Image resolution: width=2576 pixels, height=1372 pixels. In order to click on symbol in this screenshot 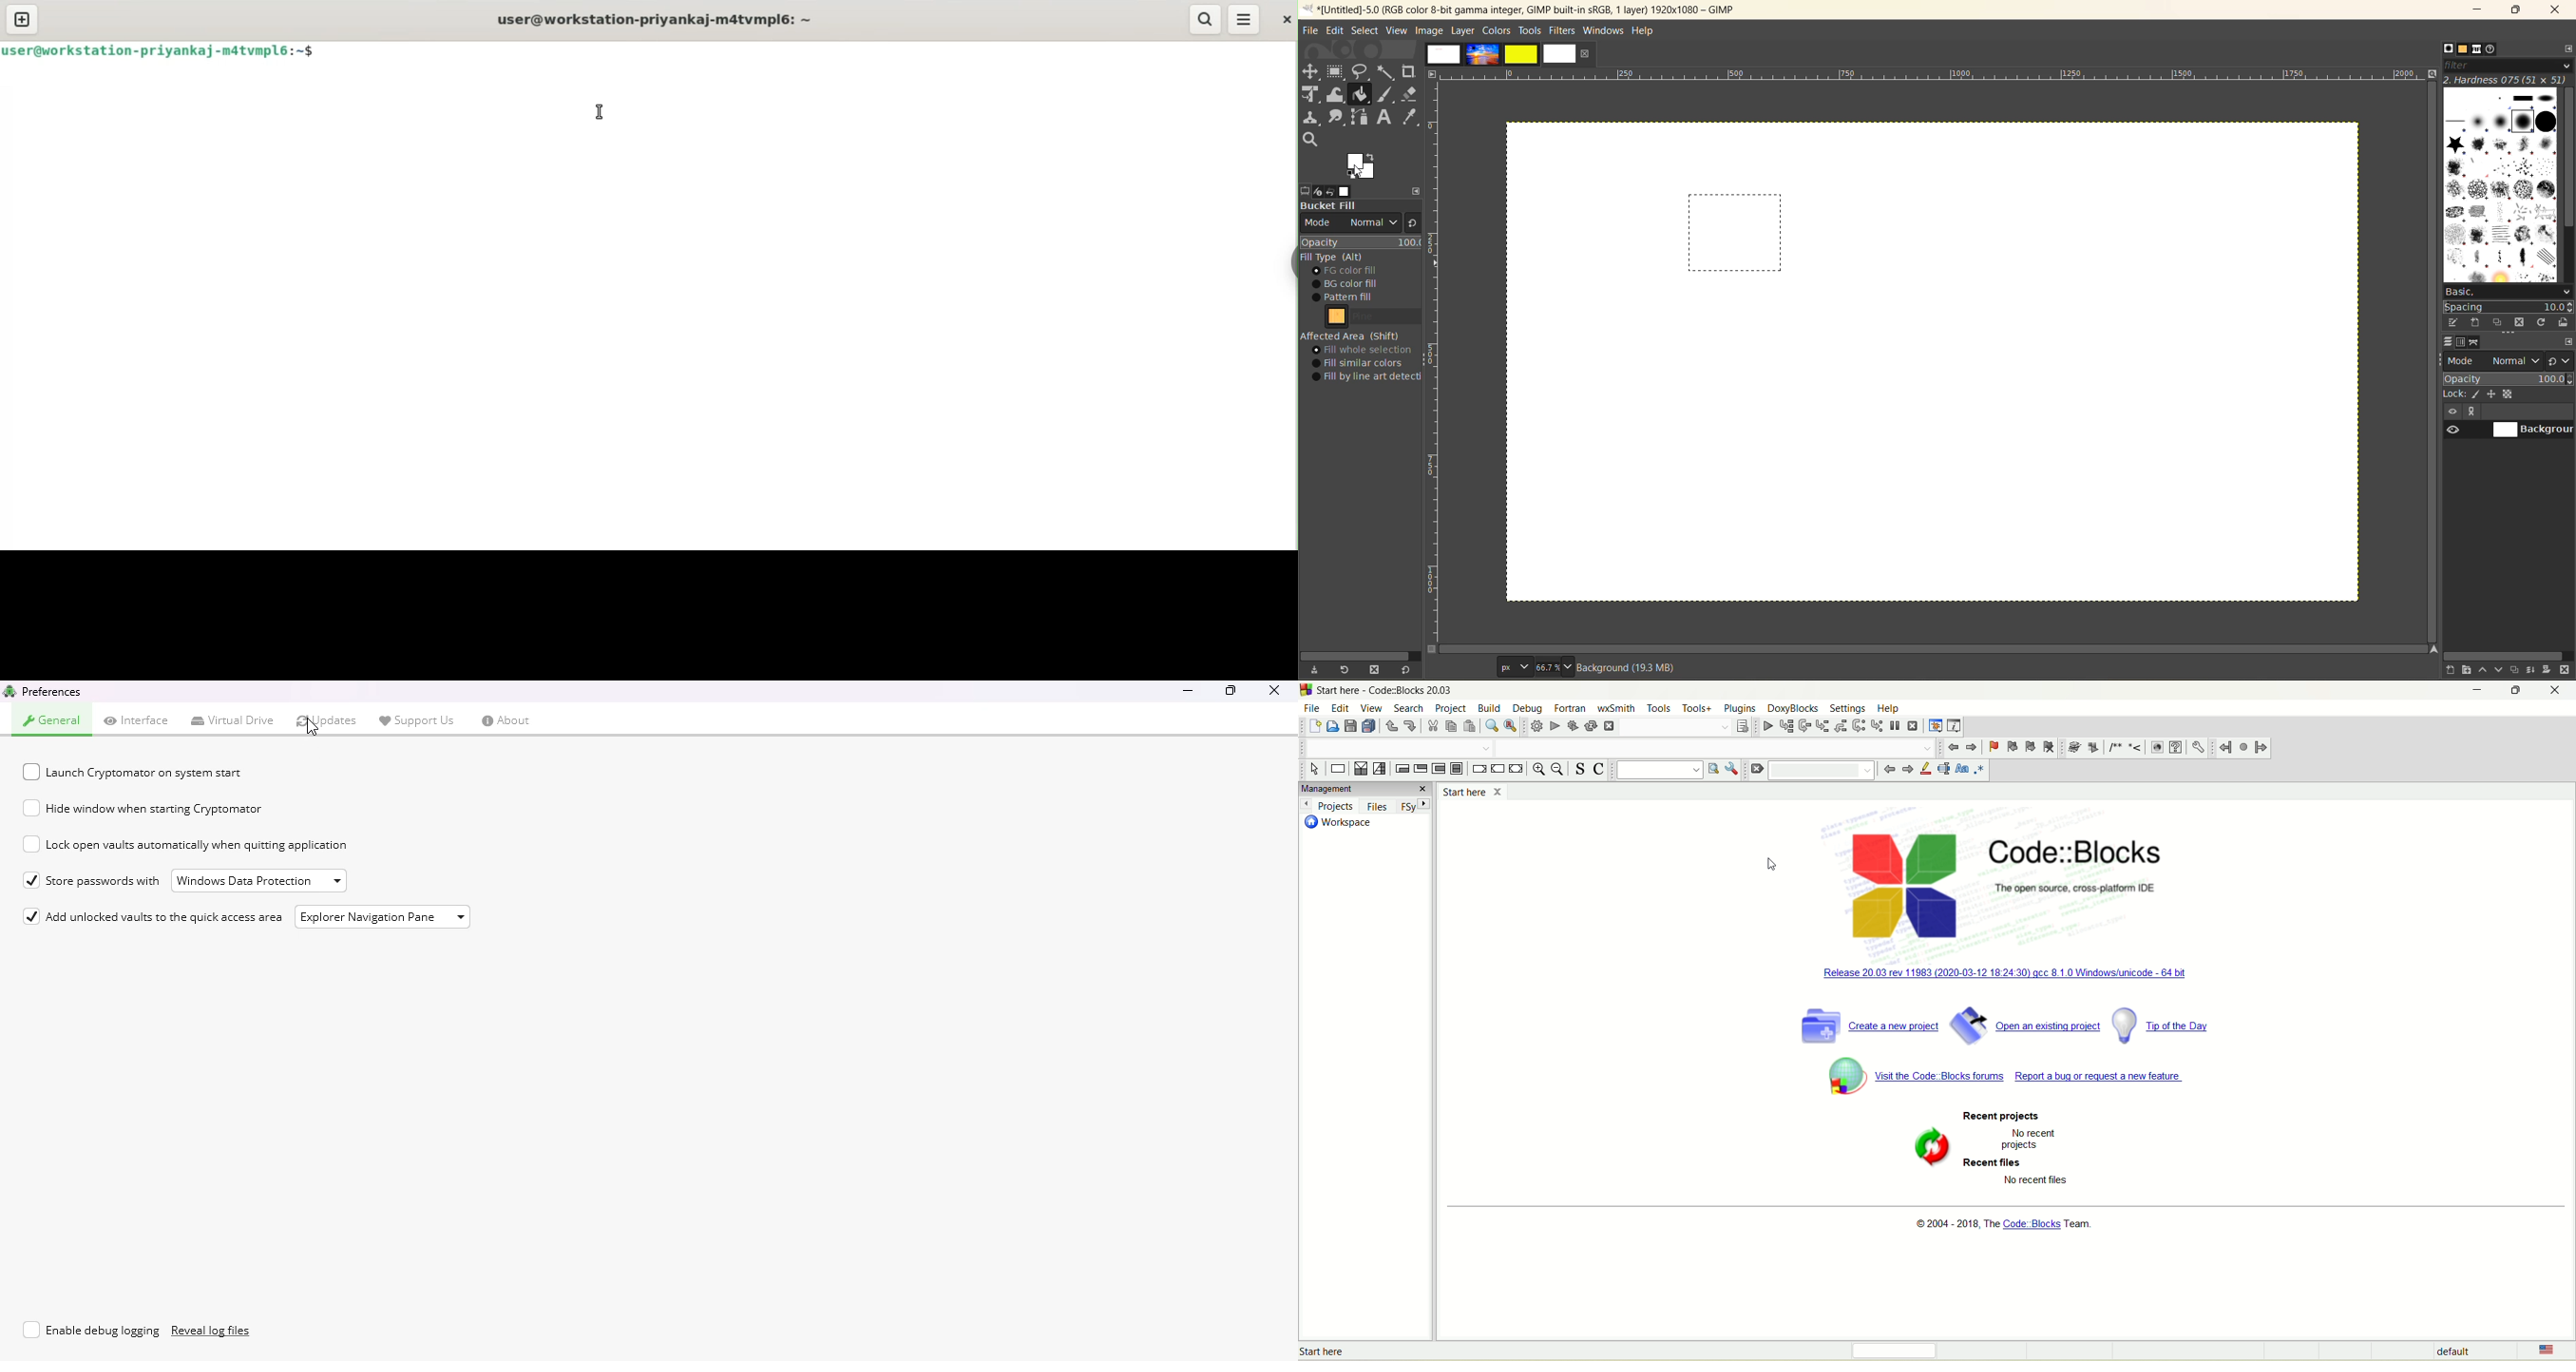, I will do `click(1843, 1075)`.